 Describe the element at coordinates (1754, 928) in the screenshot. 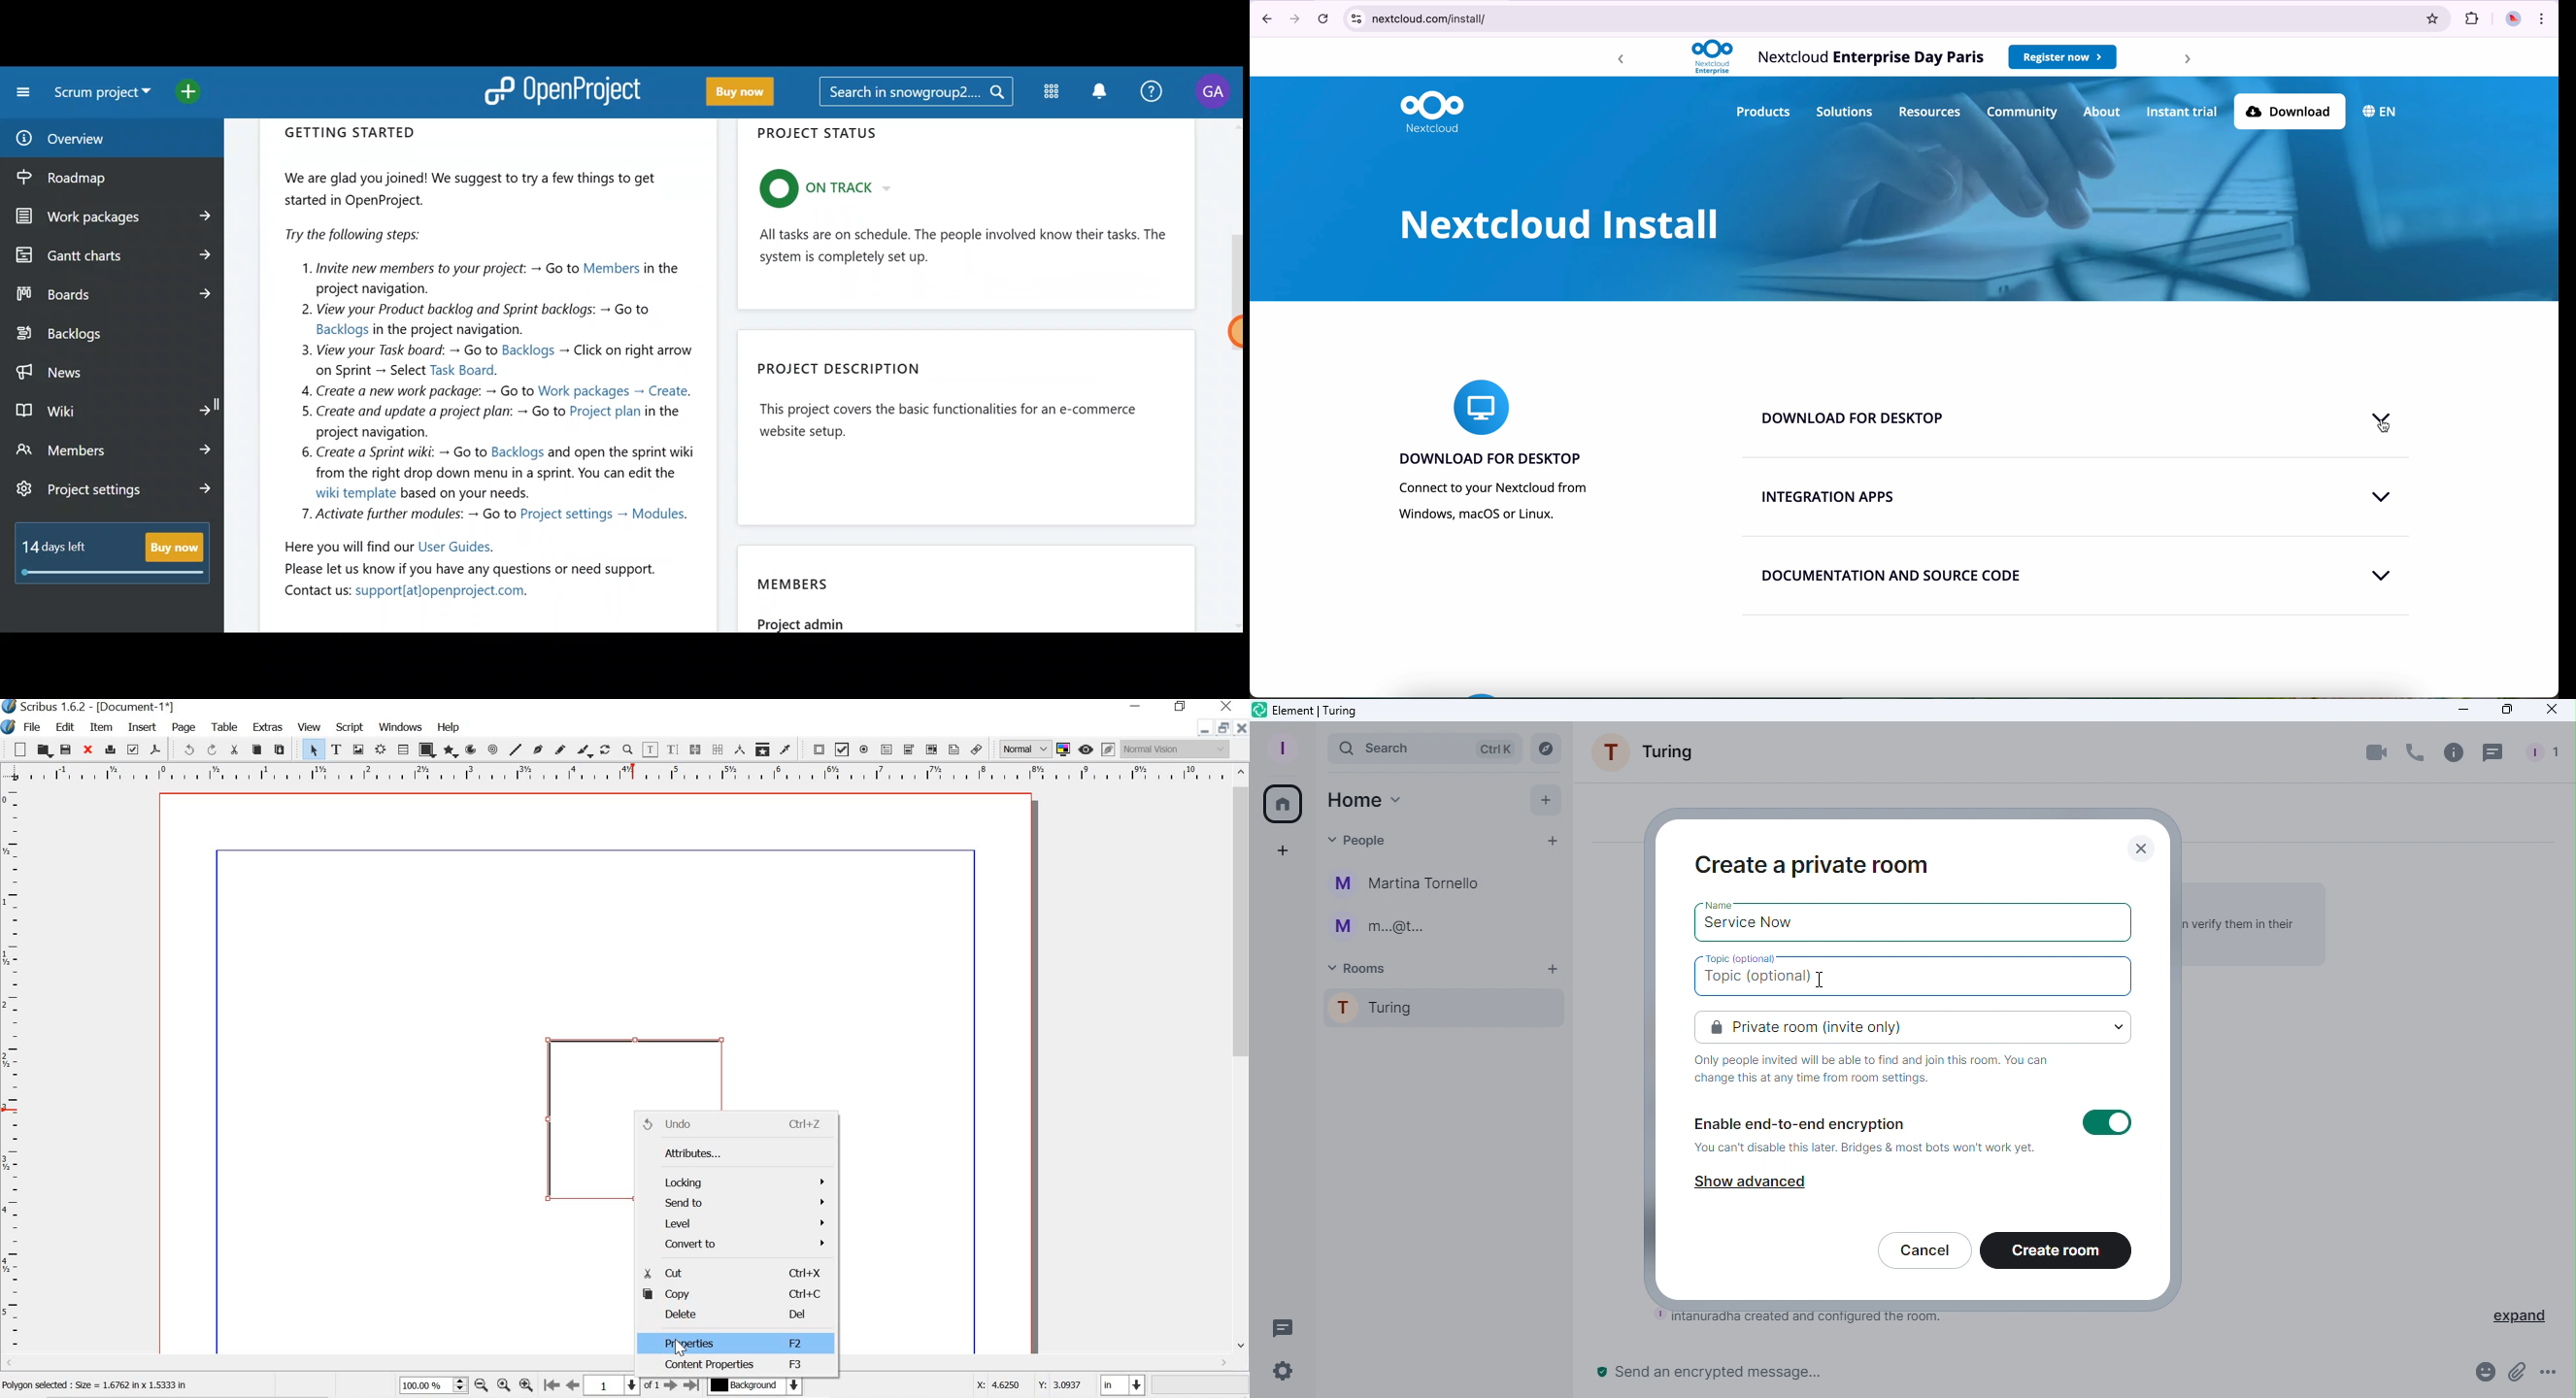

I see `service now` at that location.